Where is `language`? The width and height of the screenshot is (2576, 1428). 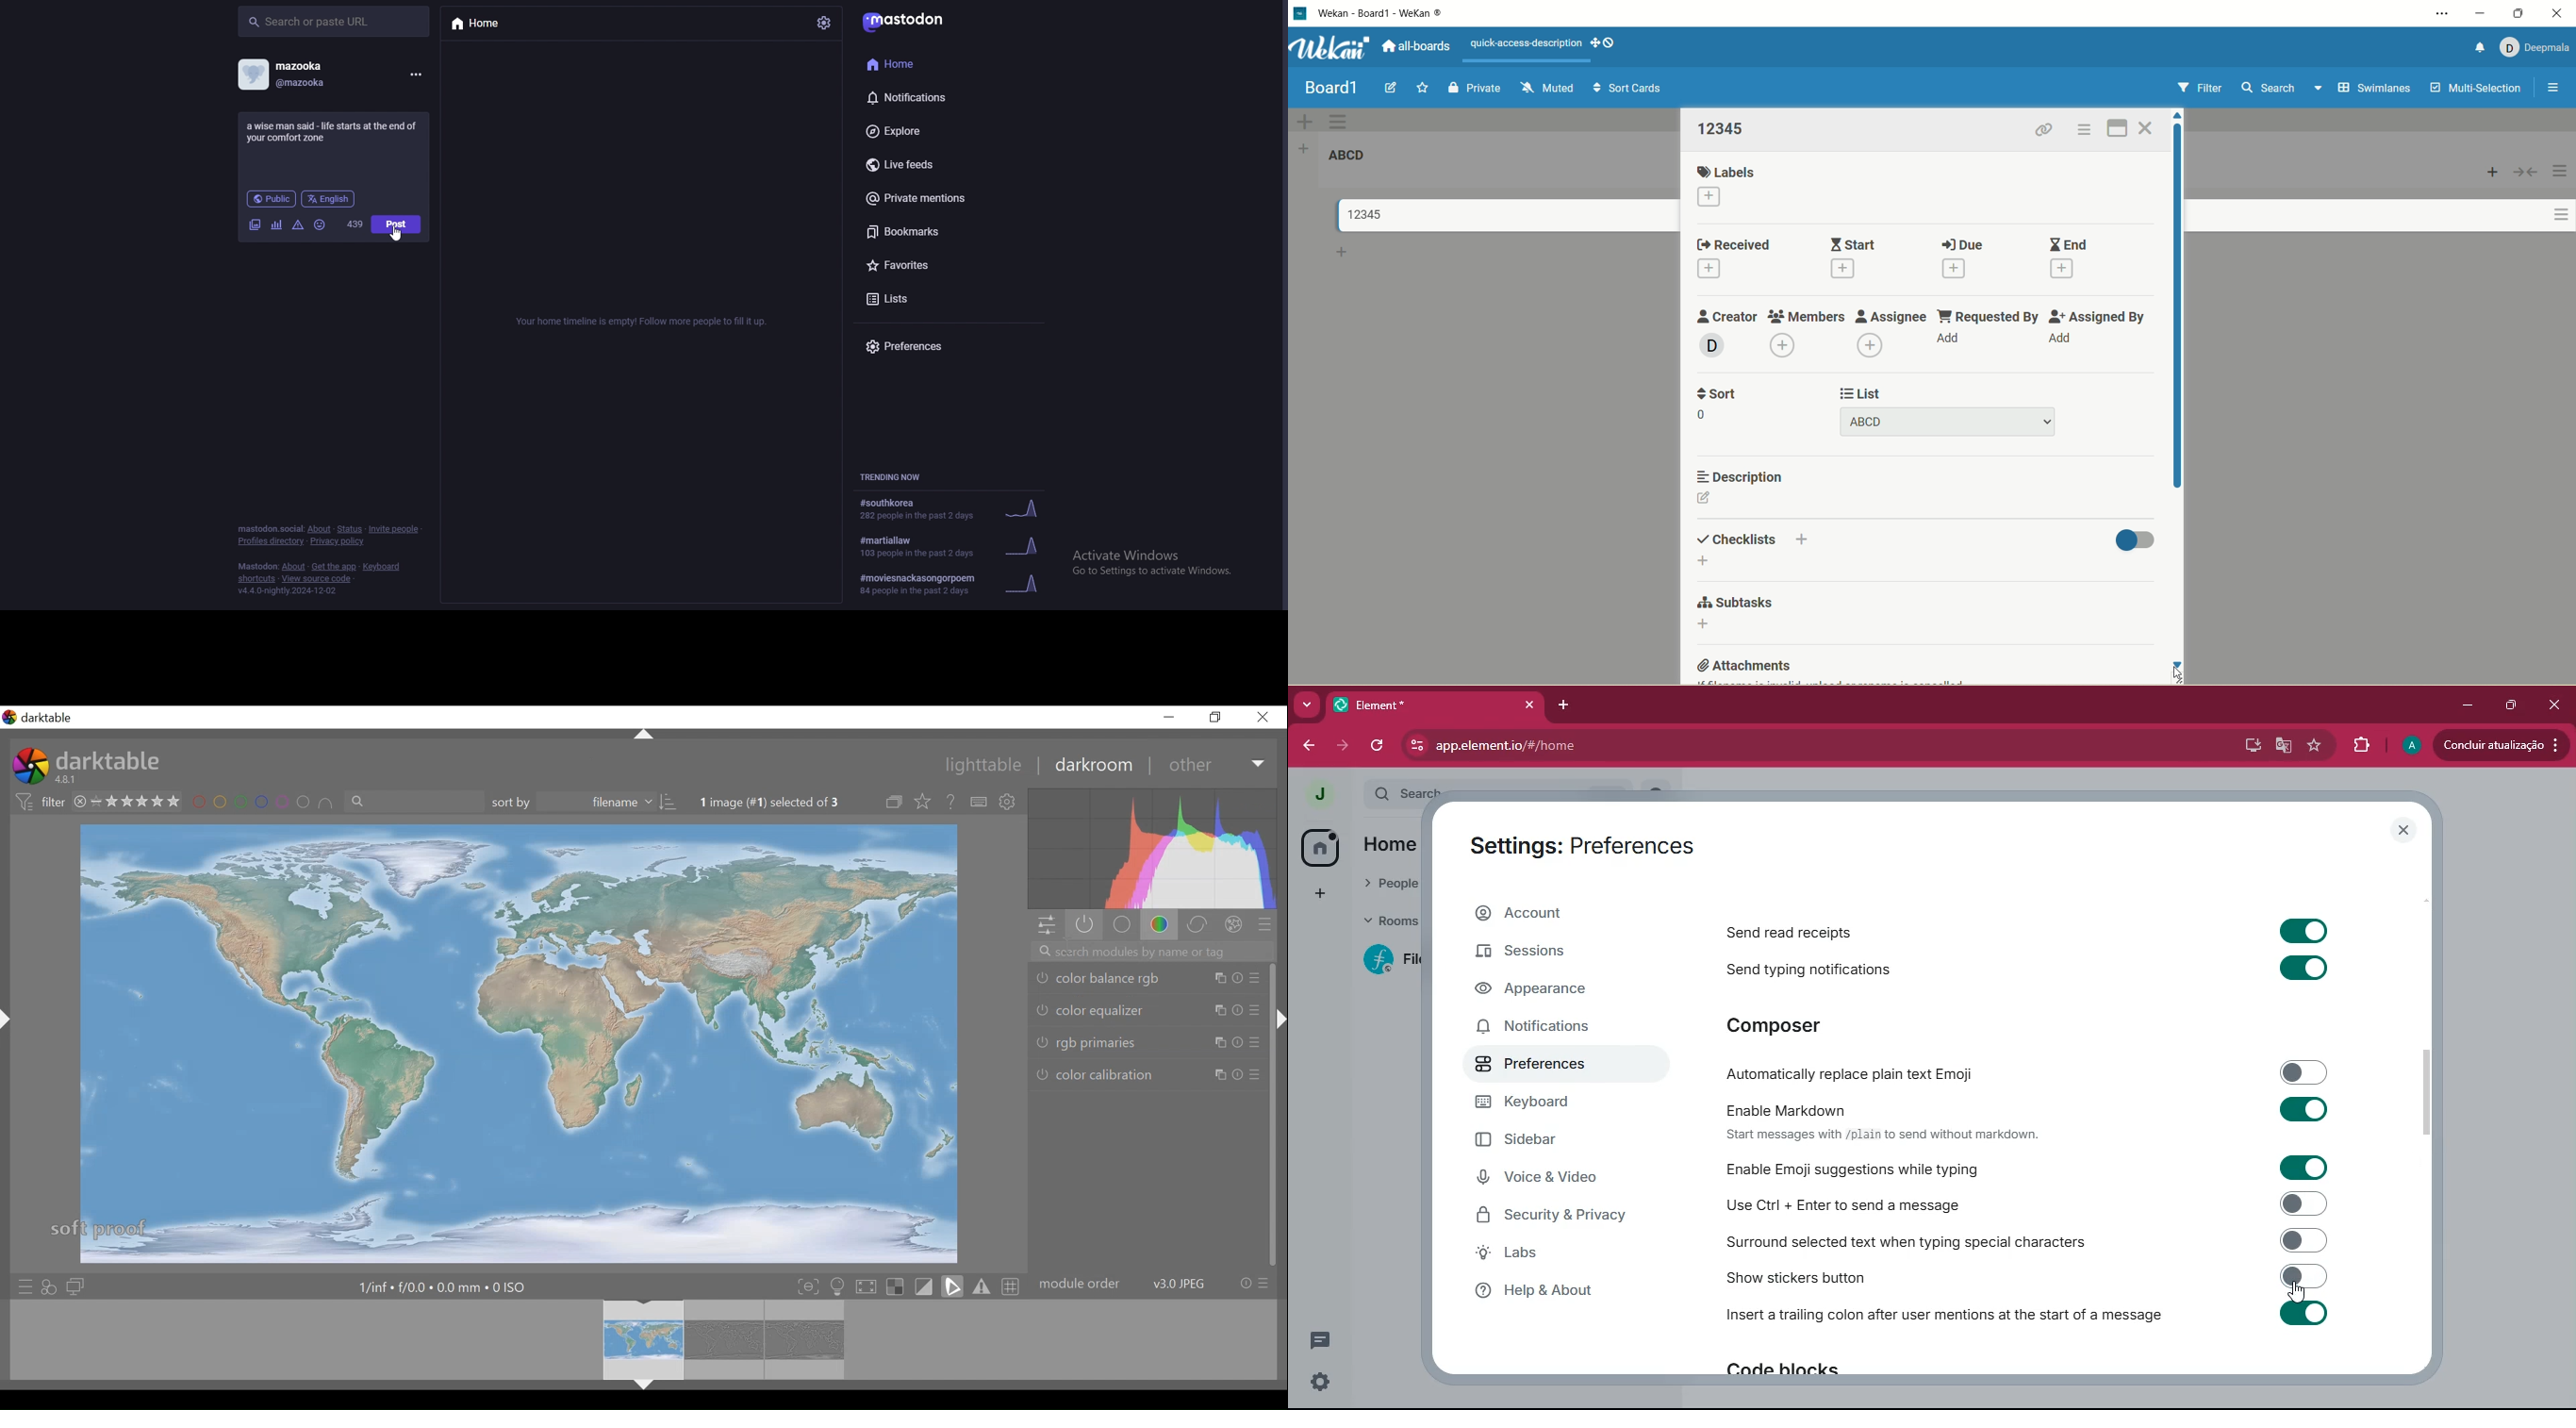
language is located at coordinates (328, 199).